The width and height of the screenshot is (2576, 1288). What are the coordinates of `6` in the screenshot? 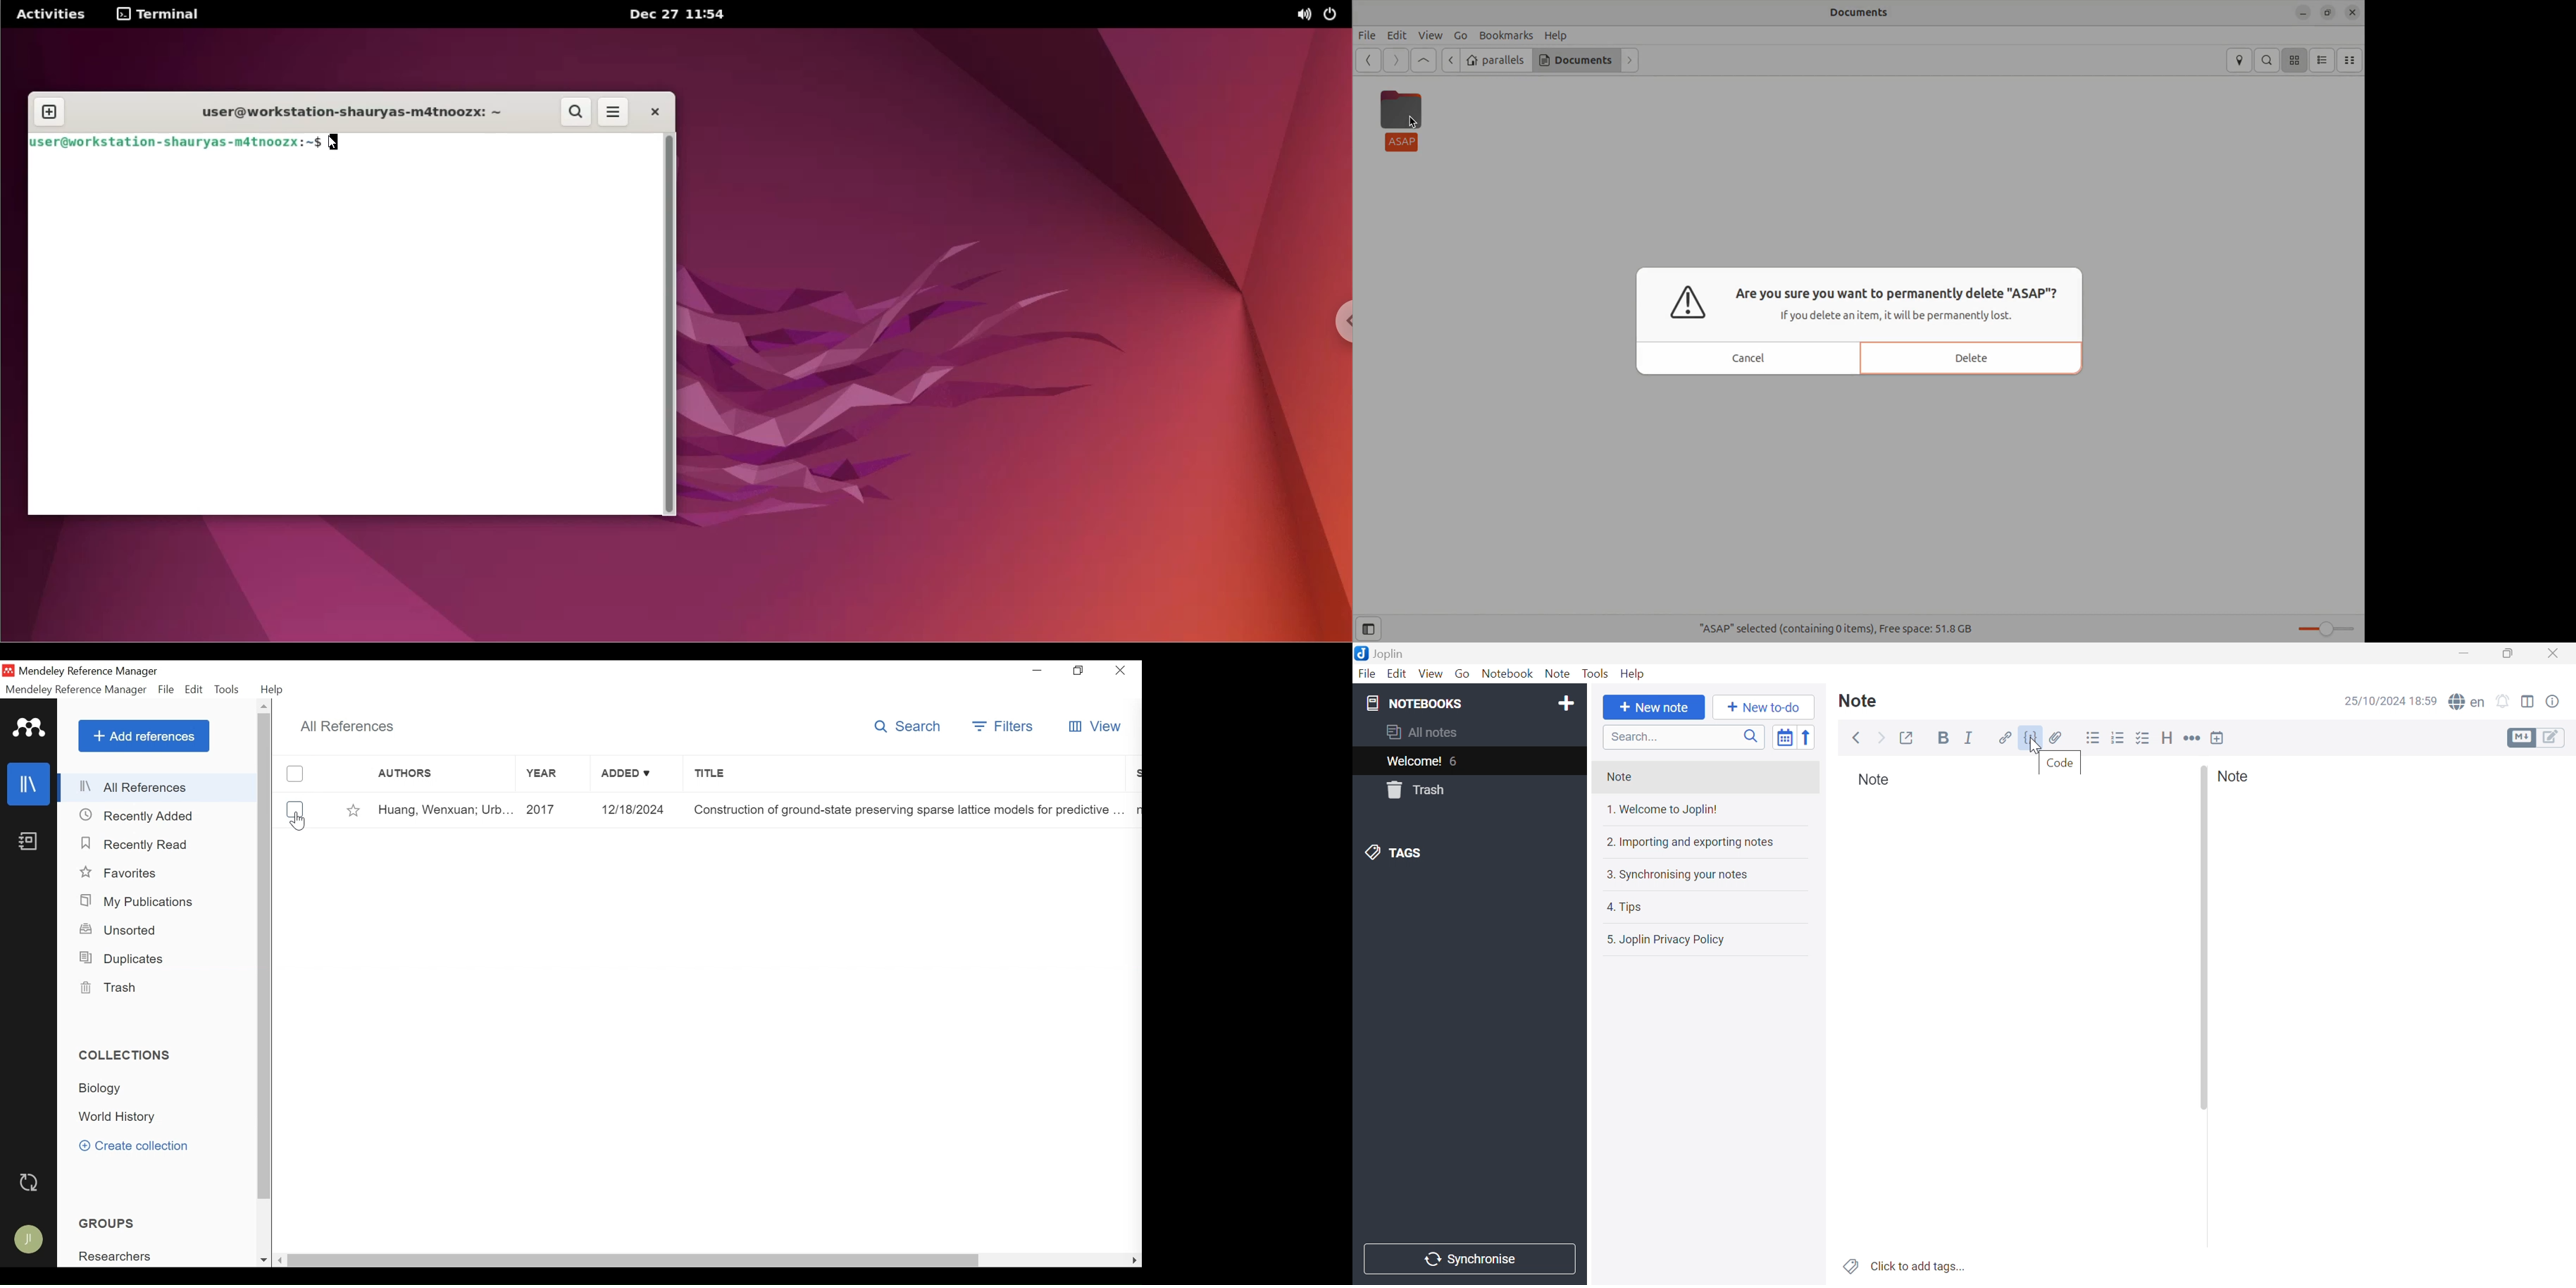 It's located at (1458, 763).